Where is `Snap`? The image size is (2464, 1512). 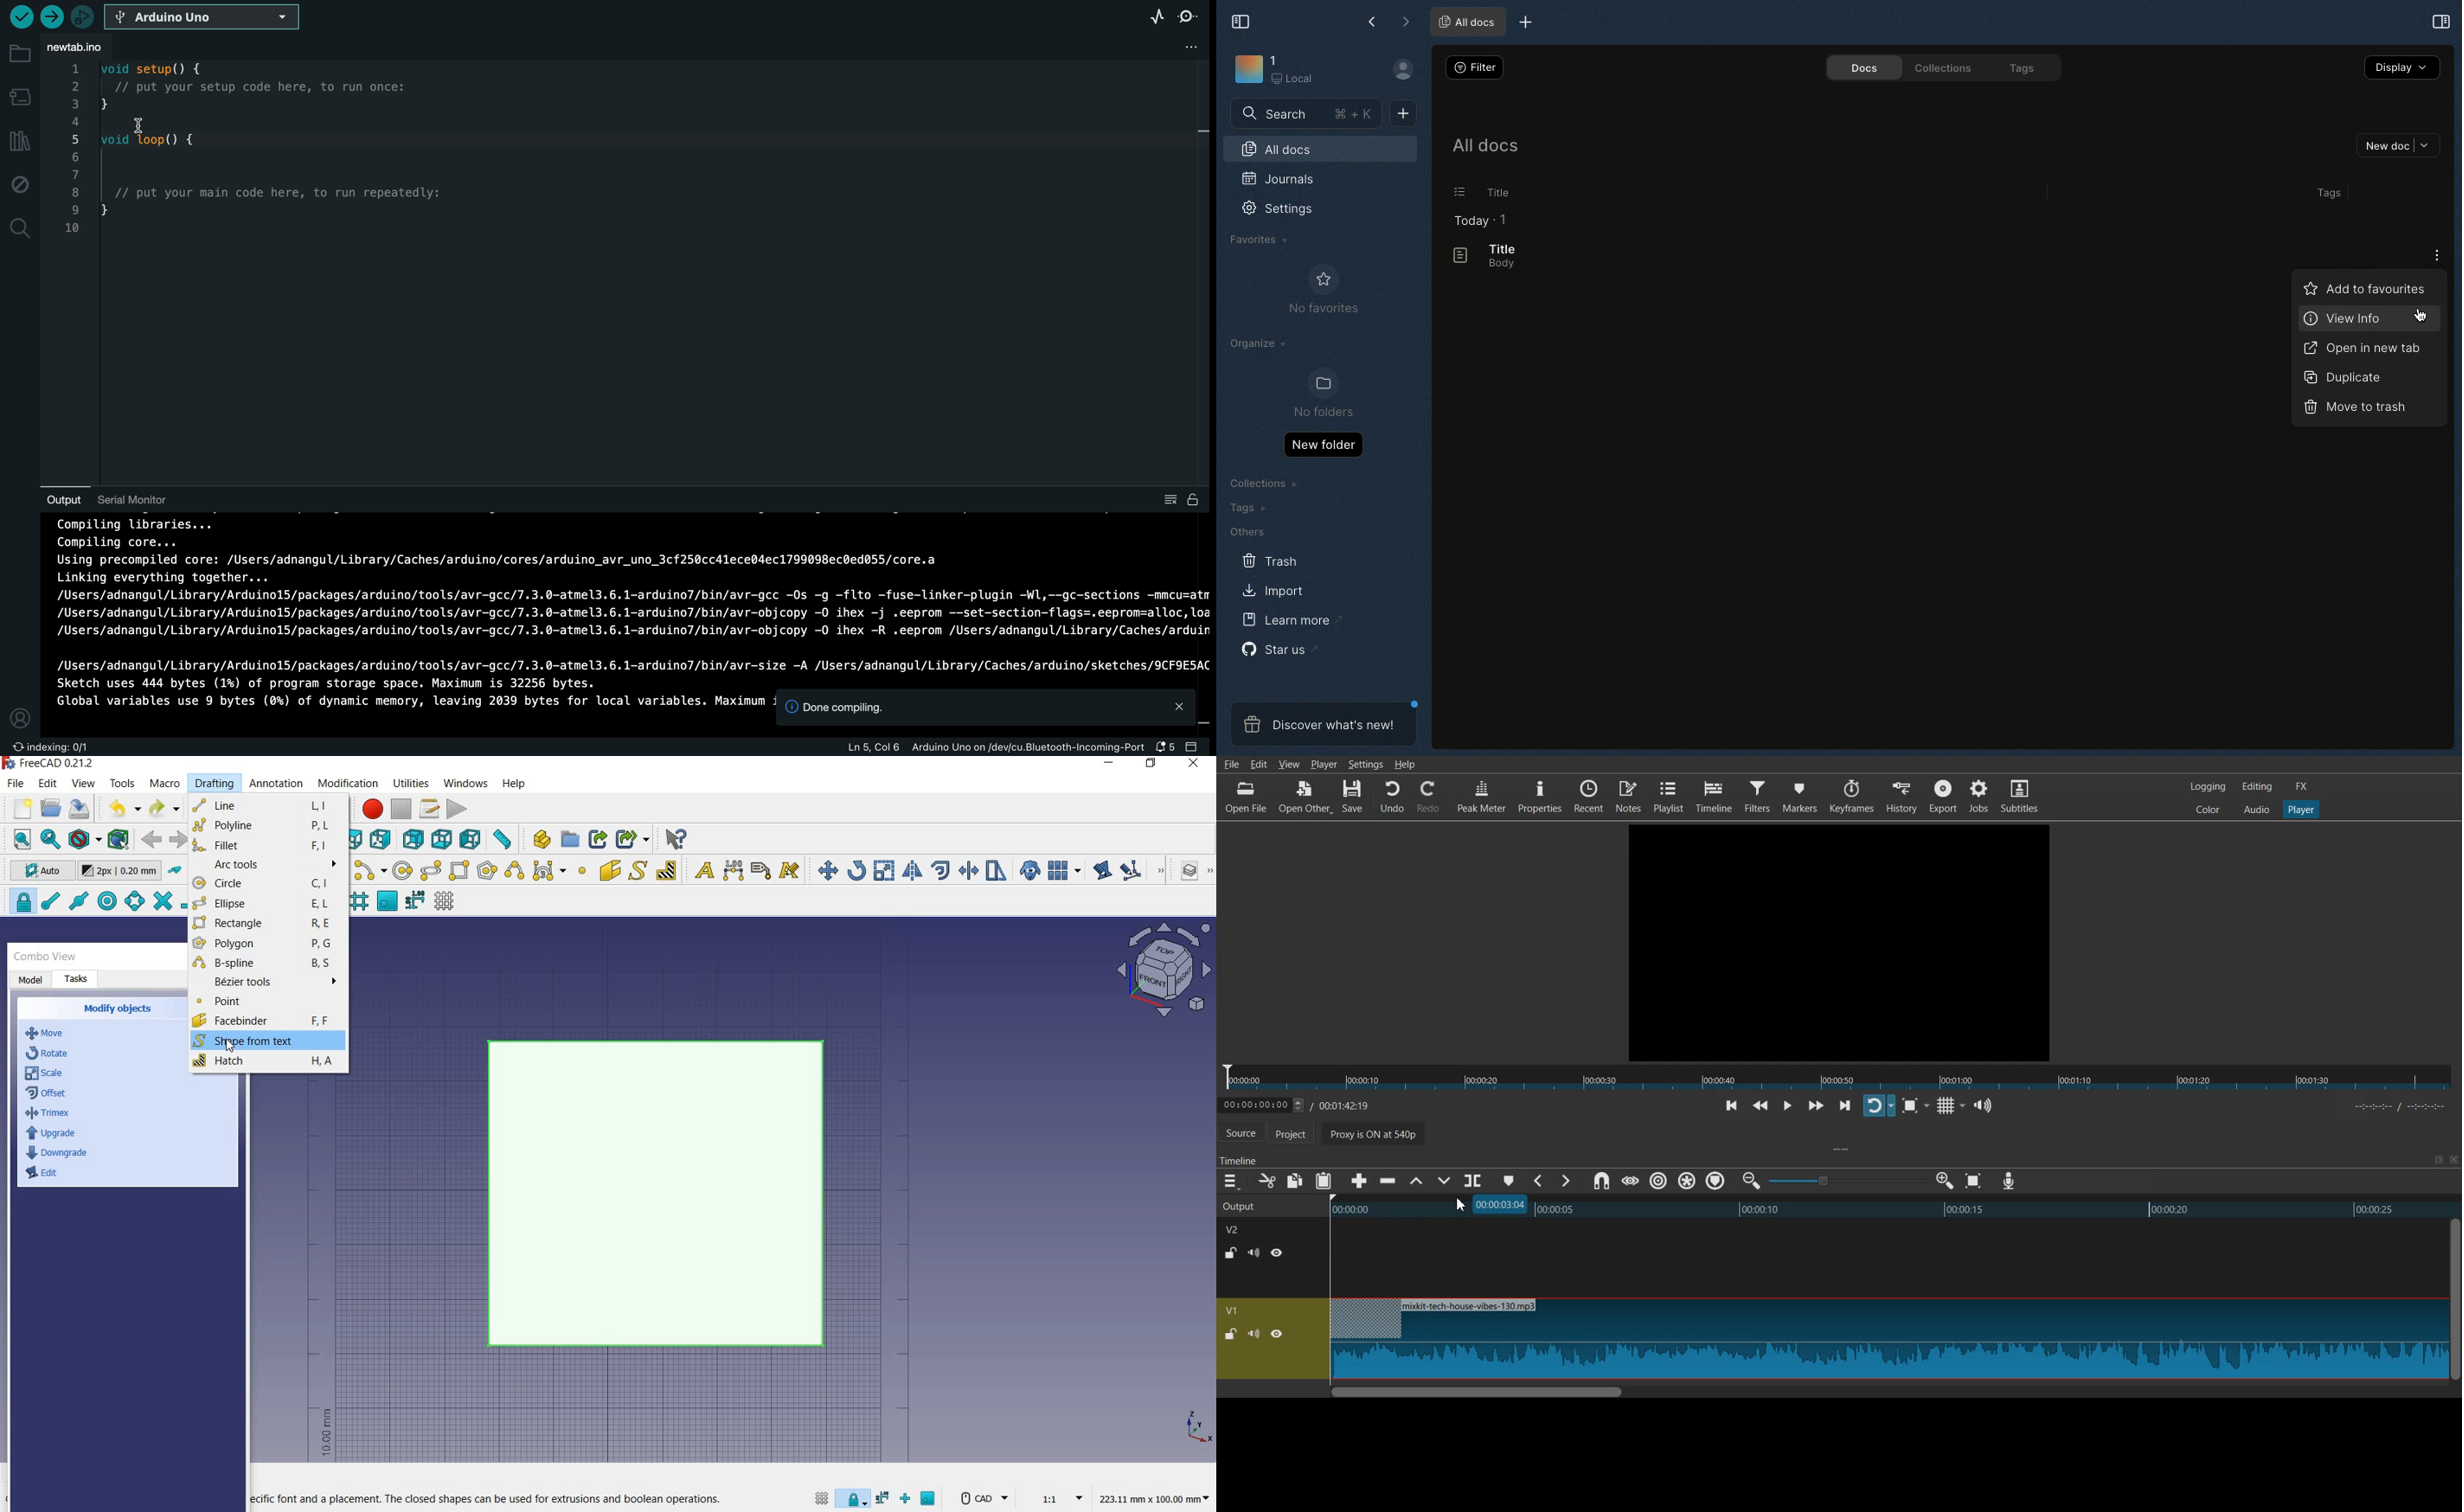 Snap is located at coordinates (1601, 1182).